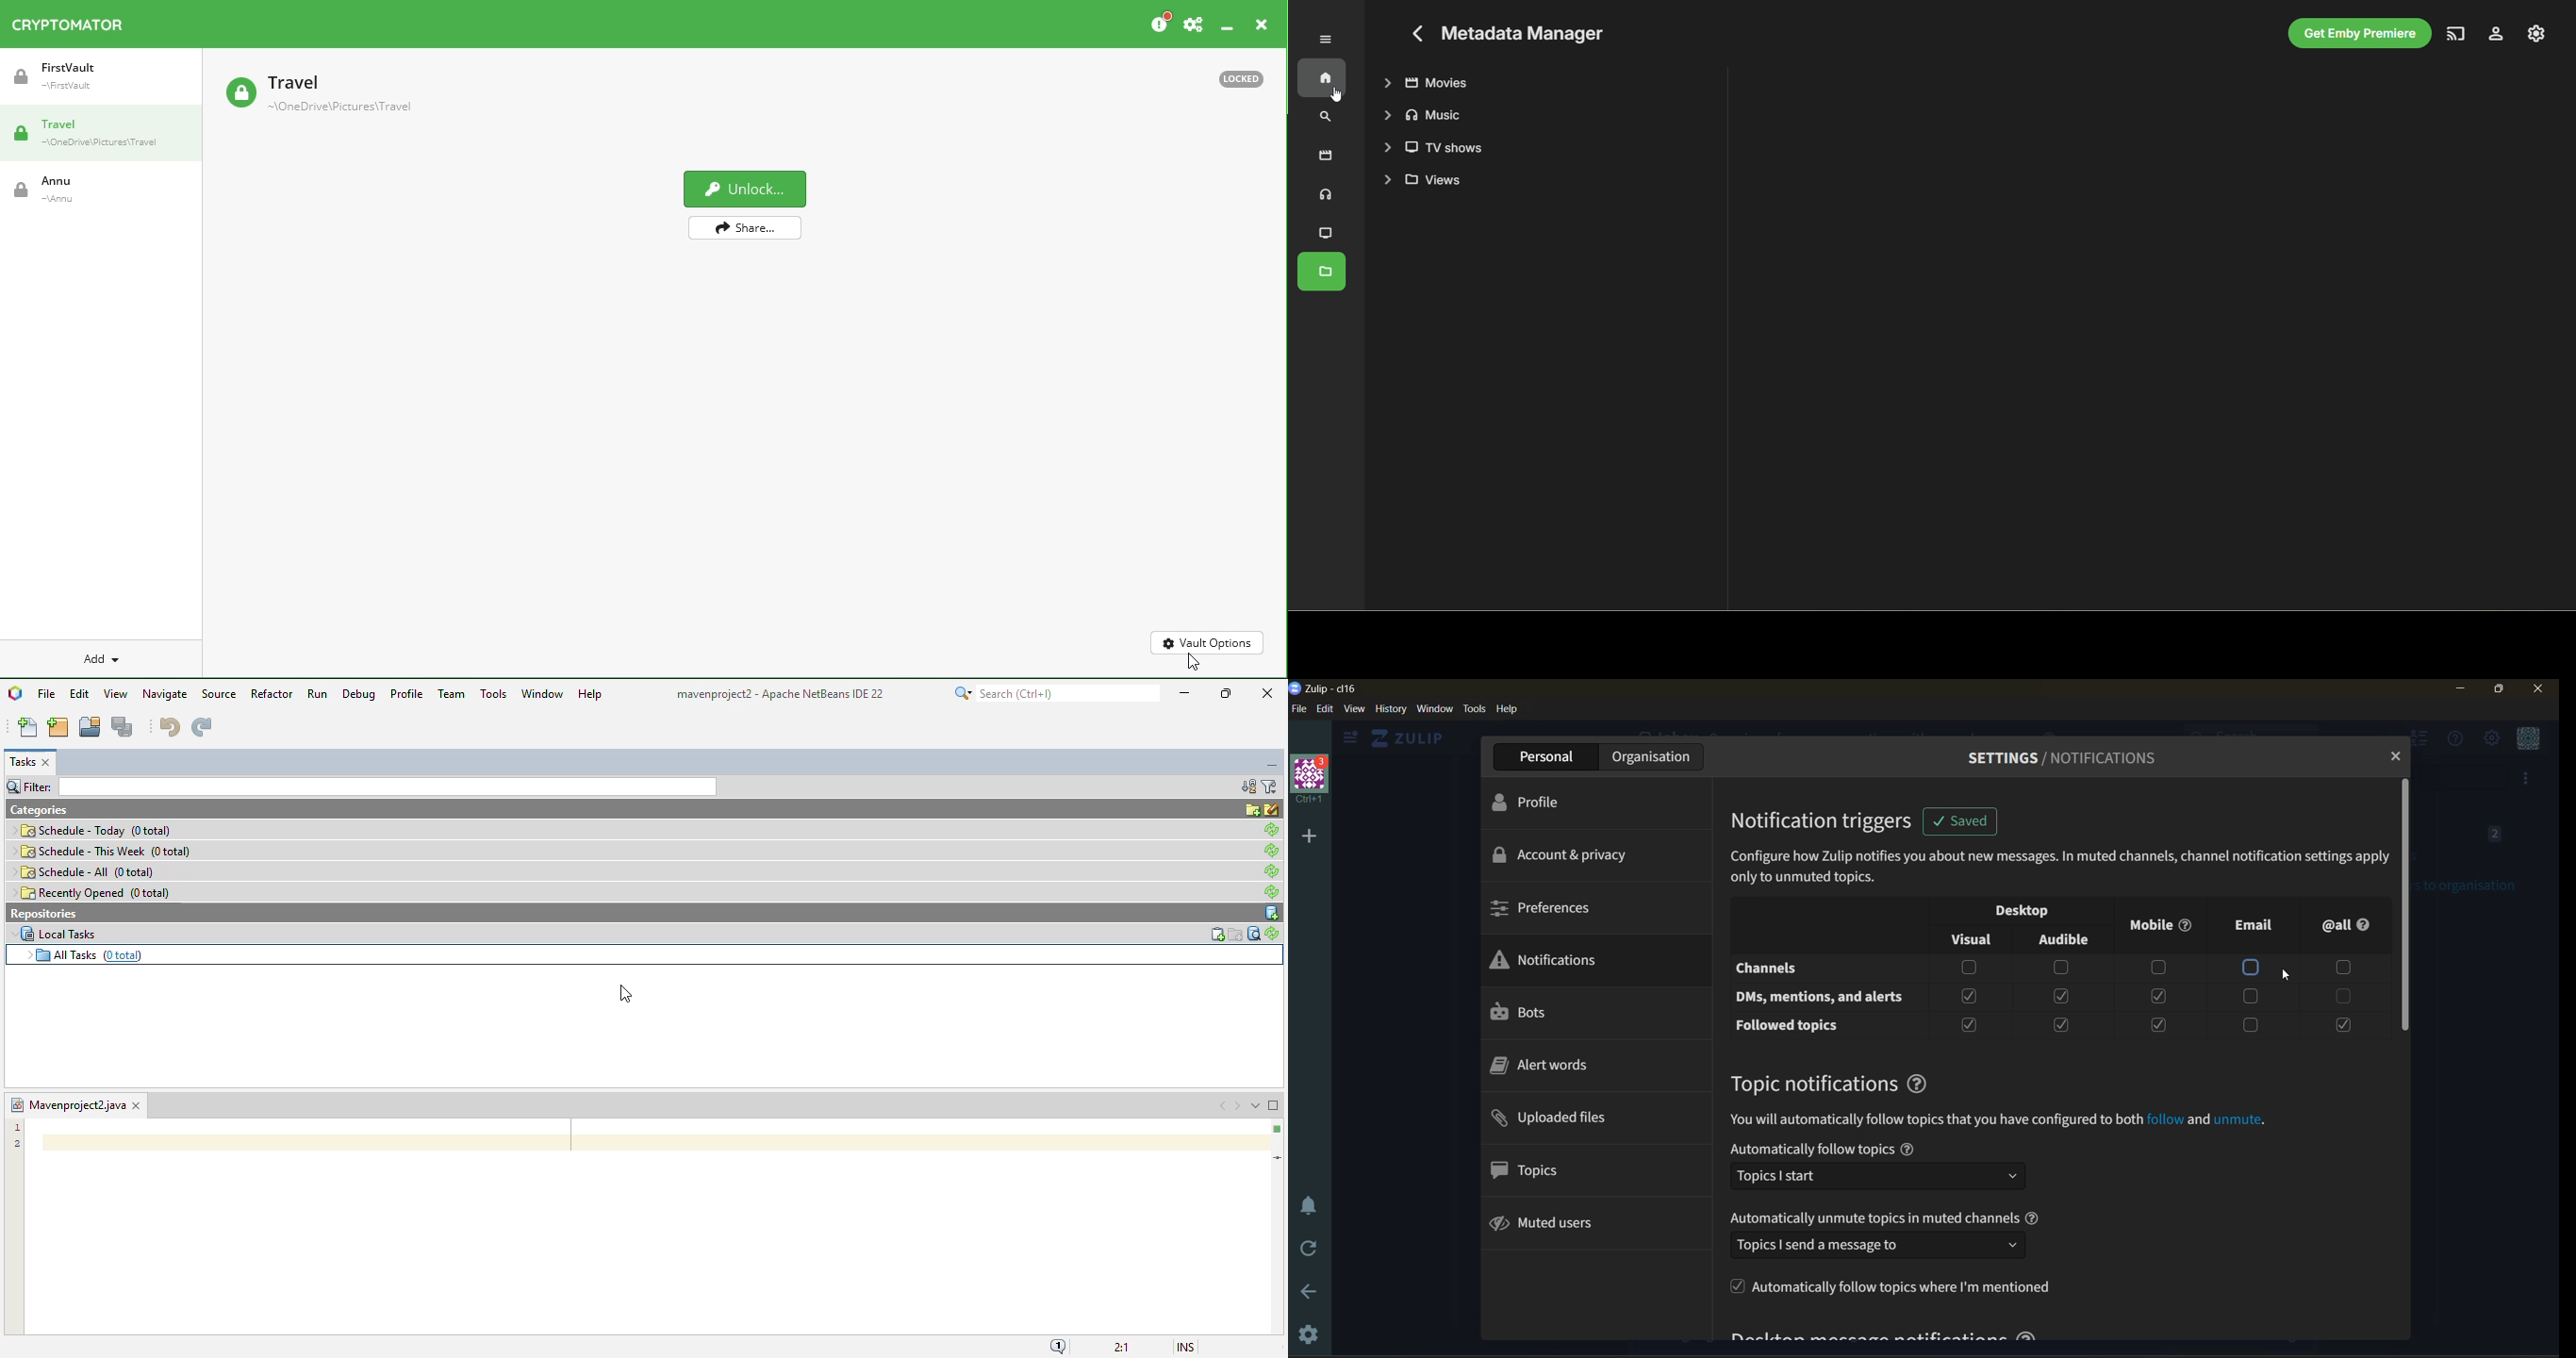 This screenshot has width=2576, height=1372. Describe the element at coordinates (360, 693) in the screenshot. I see `debug` at that location.